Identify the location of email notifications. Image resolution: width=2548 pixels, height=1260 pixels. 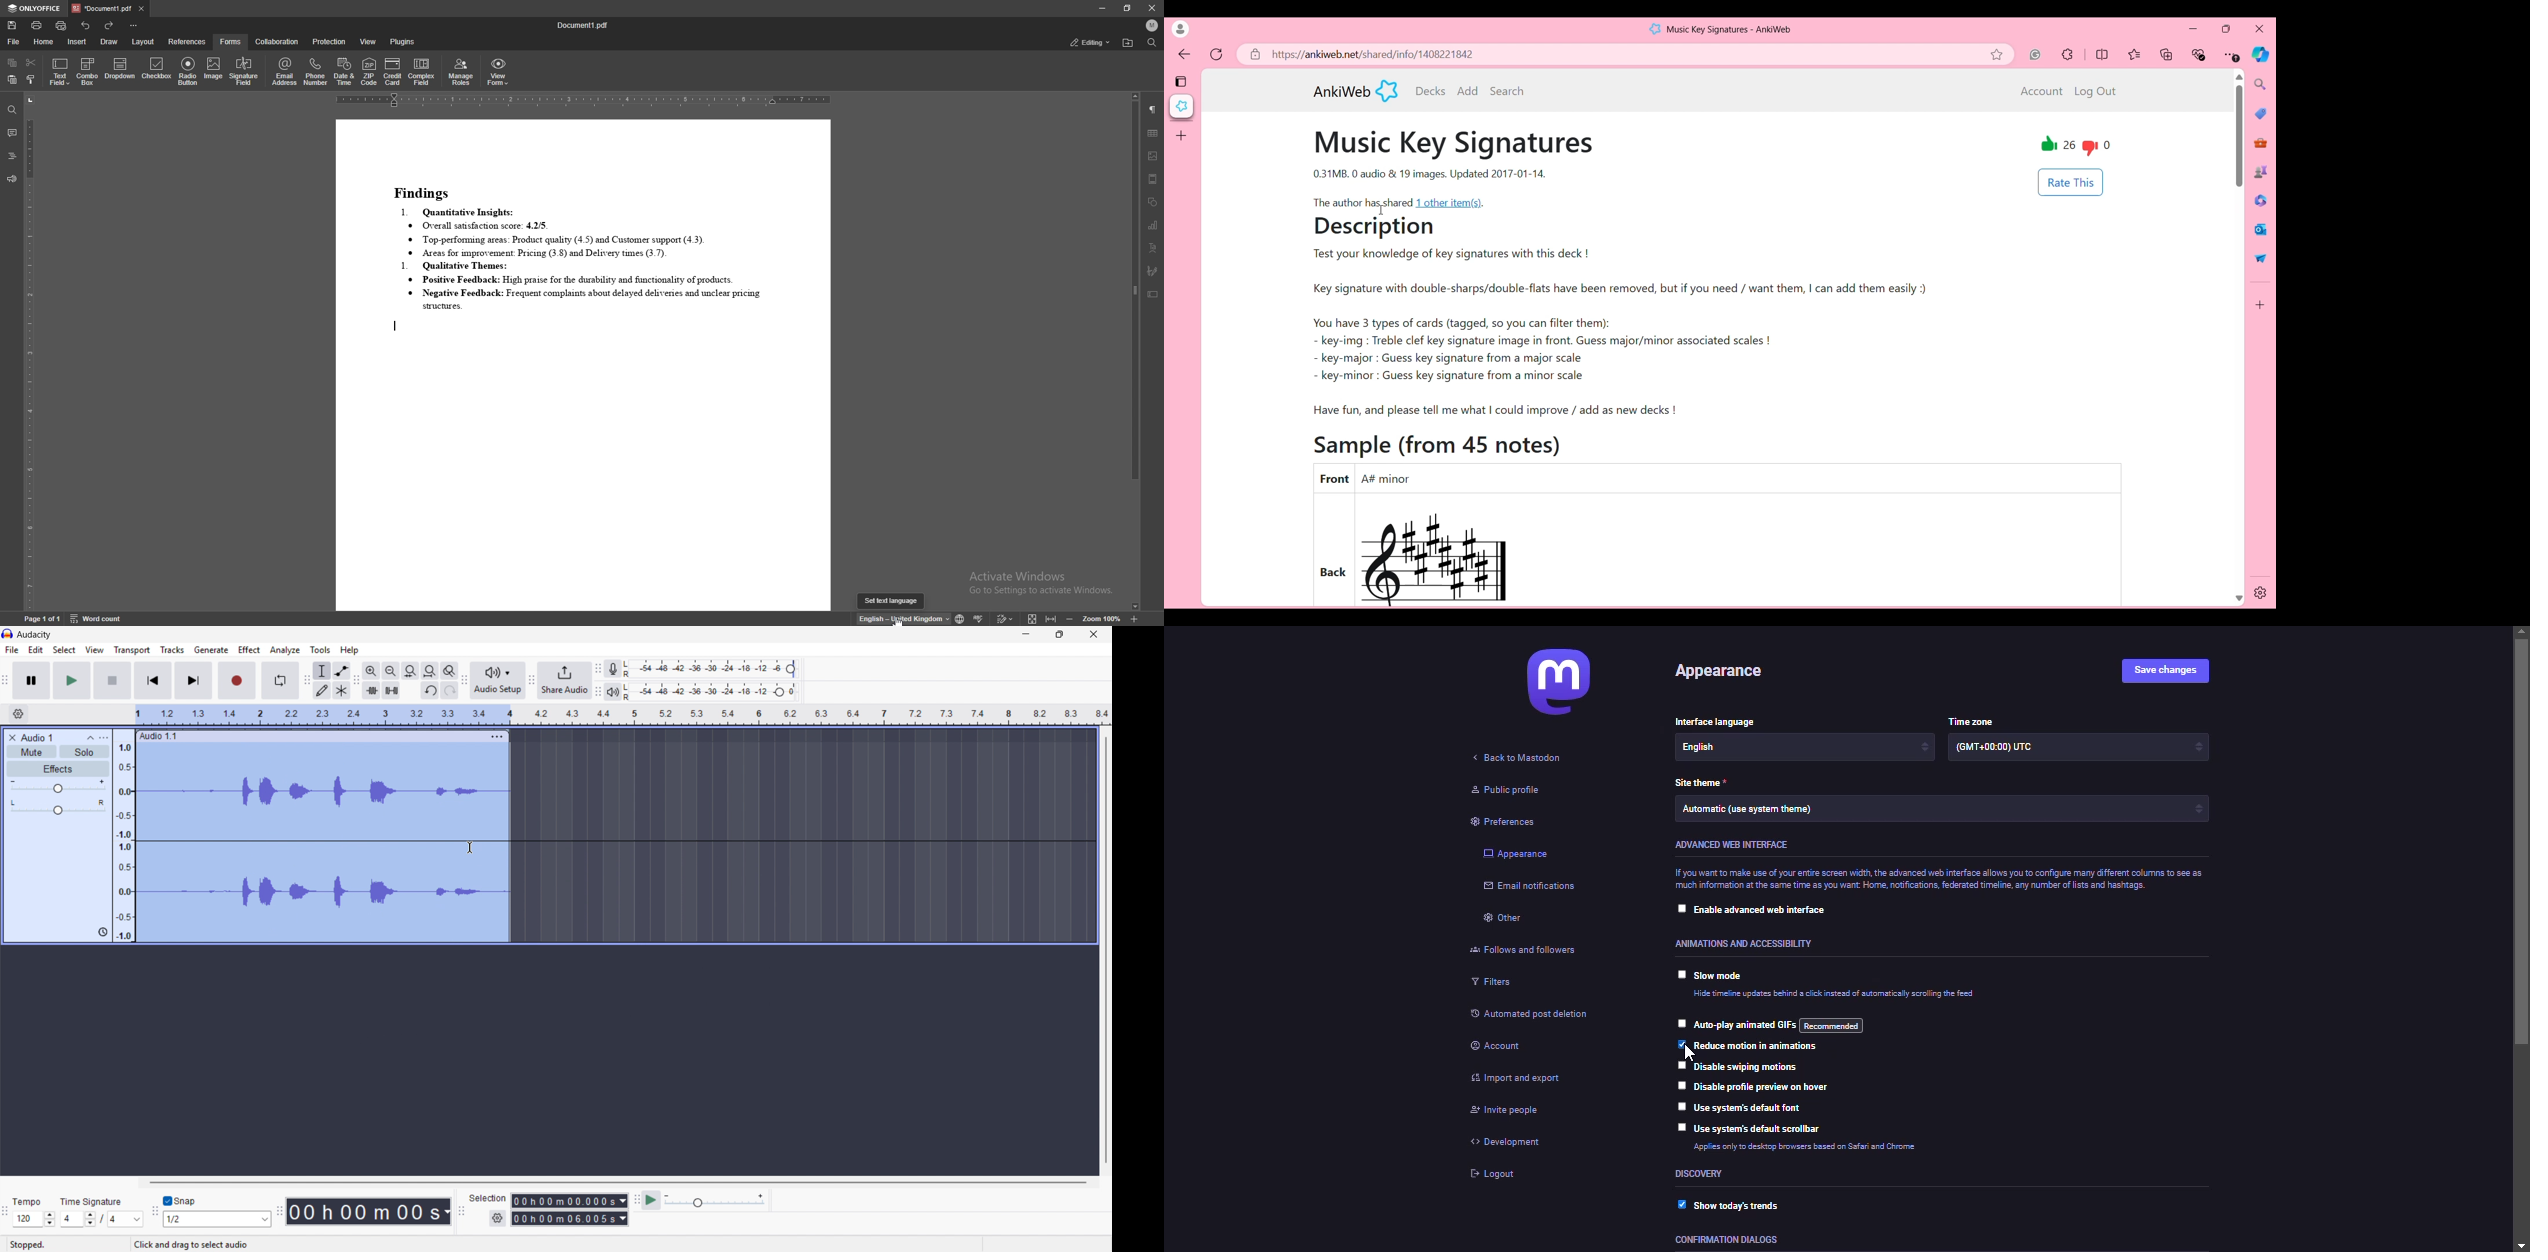
(1533, 888).